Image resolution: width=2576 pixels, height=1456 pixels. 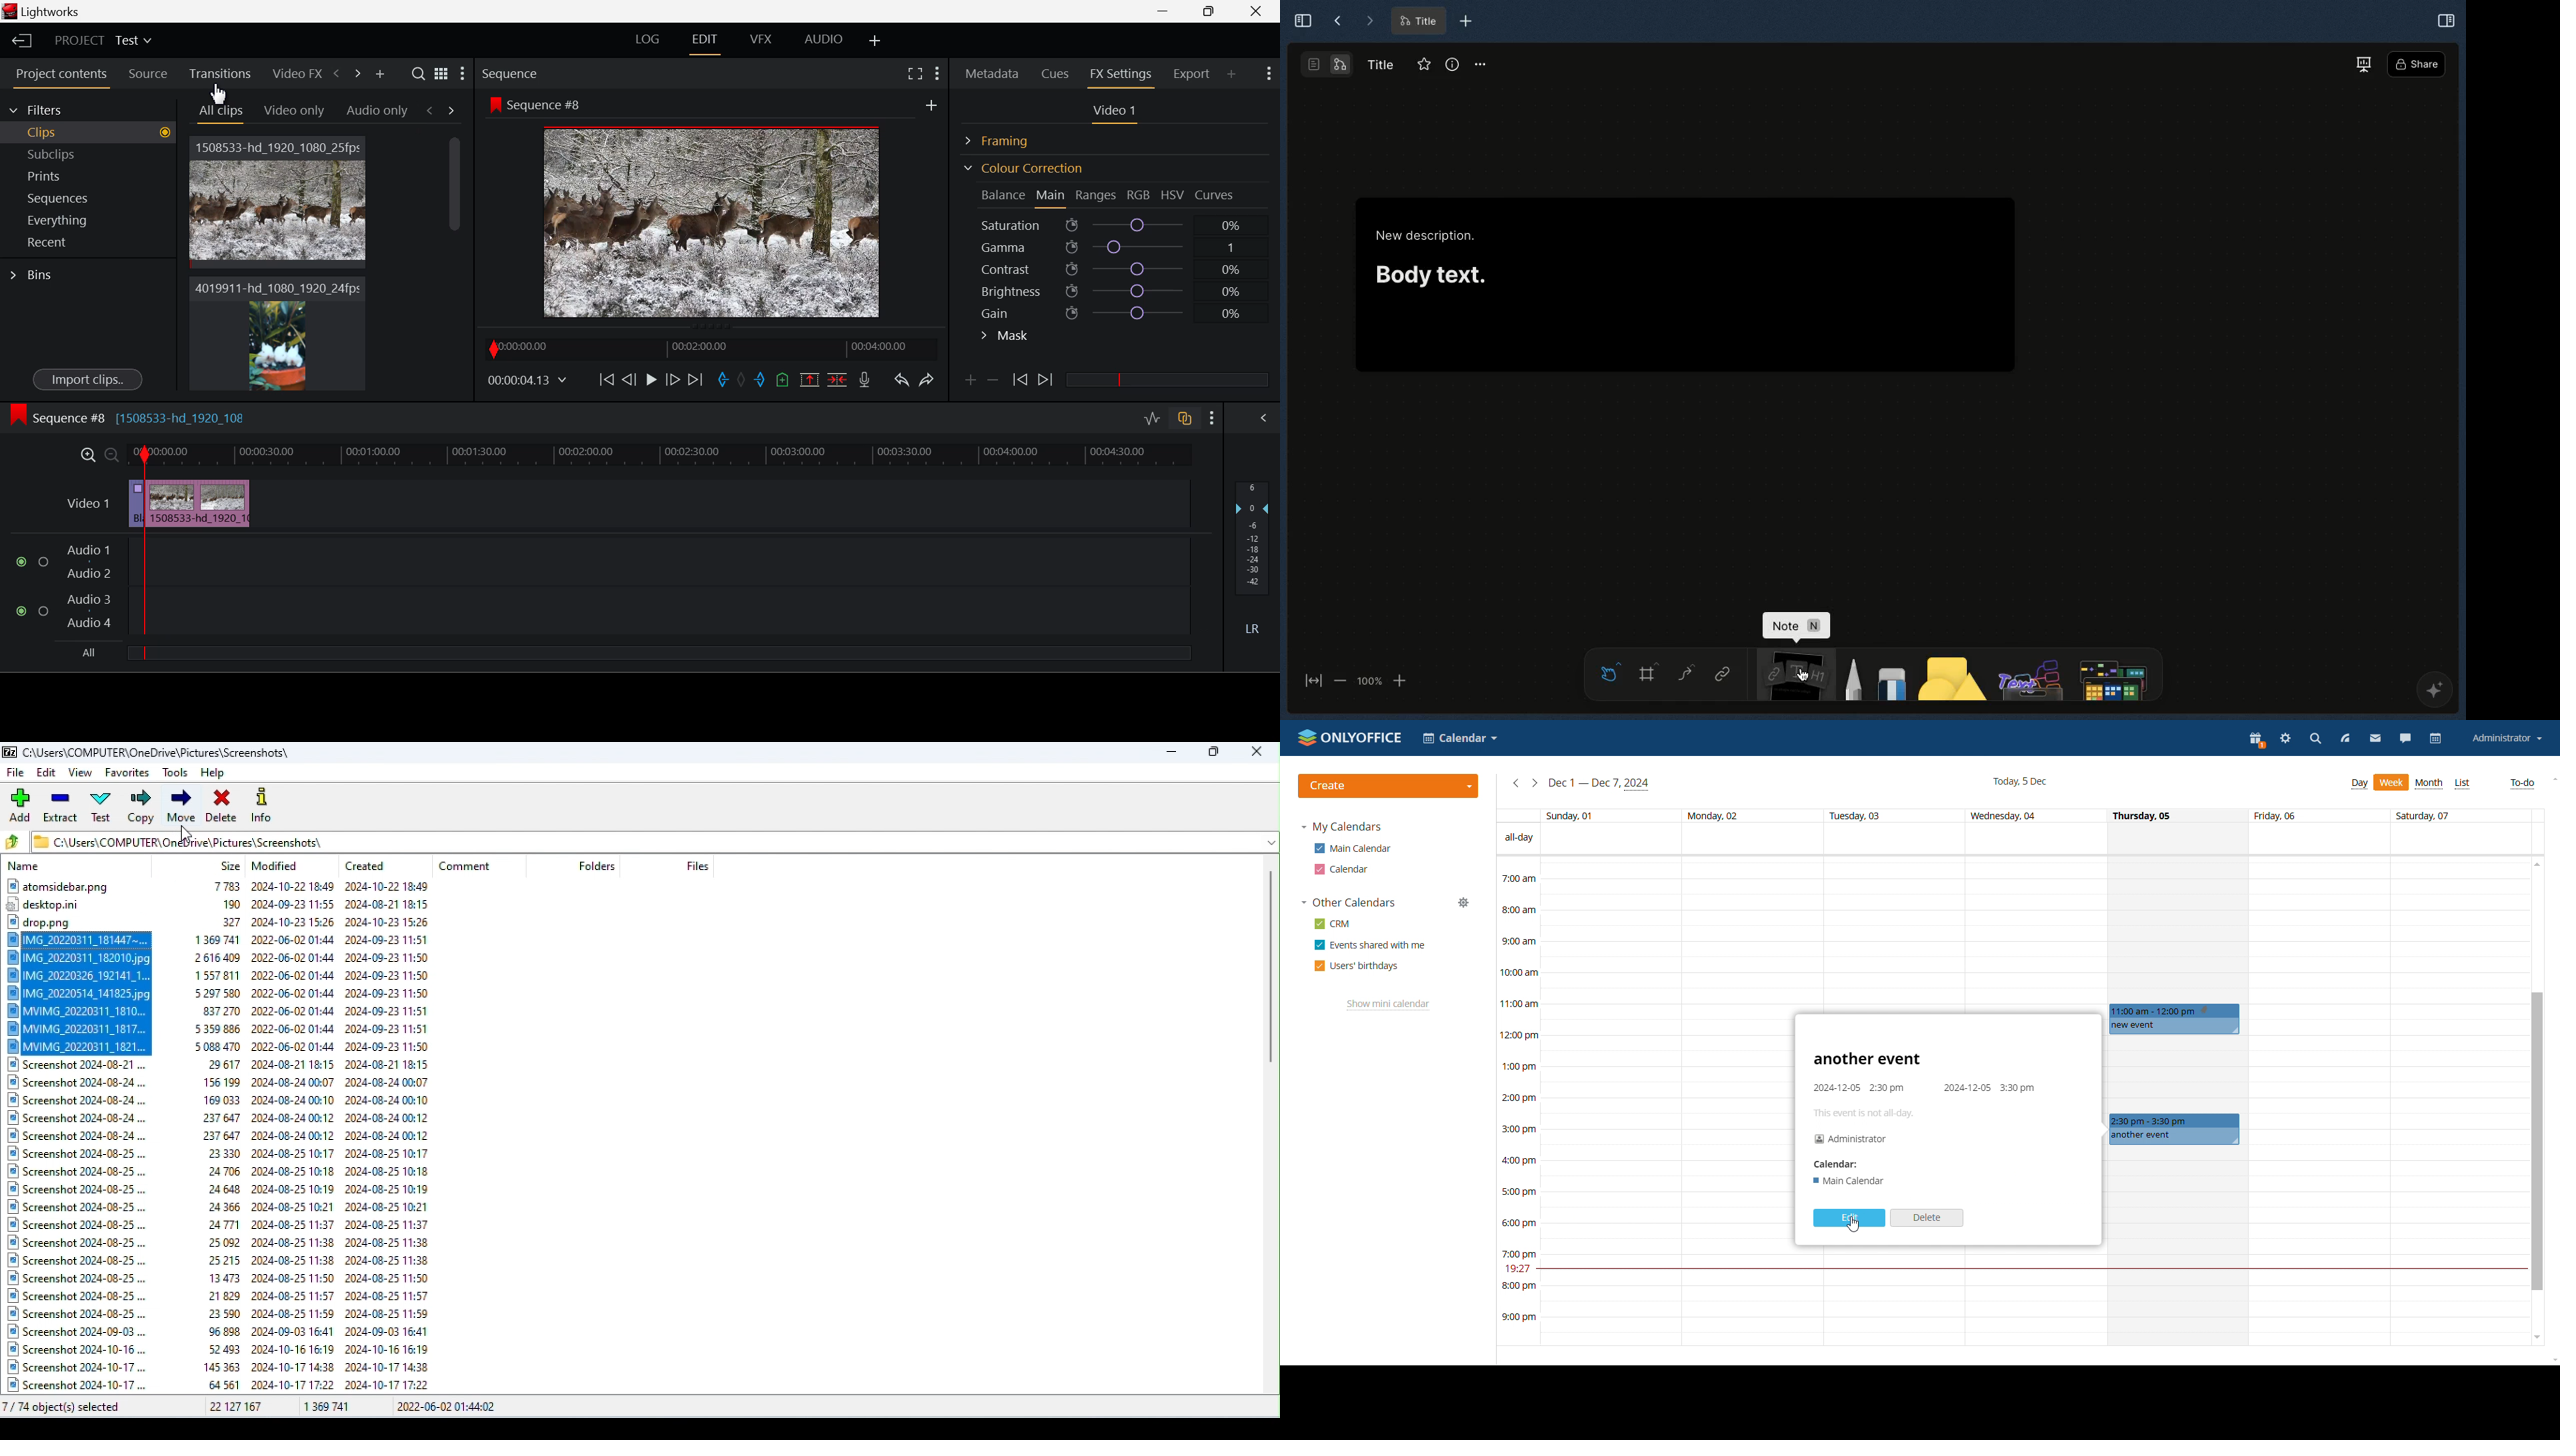 I want to click on 7:00 am, so click(x=1519, y=880).